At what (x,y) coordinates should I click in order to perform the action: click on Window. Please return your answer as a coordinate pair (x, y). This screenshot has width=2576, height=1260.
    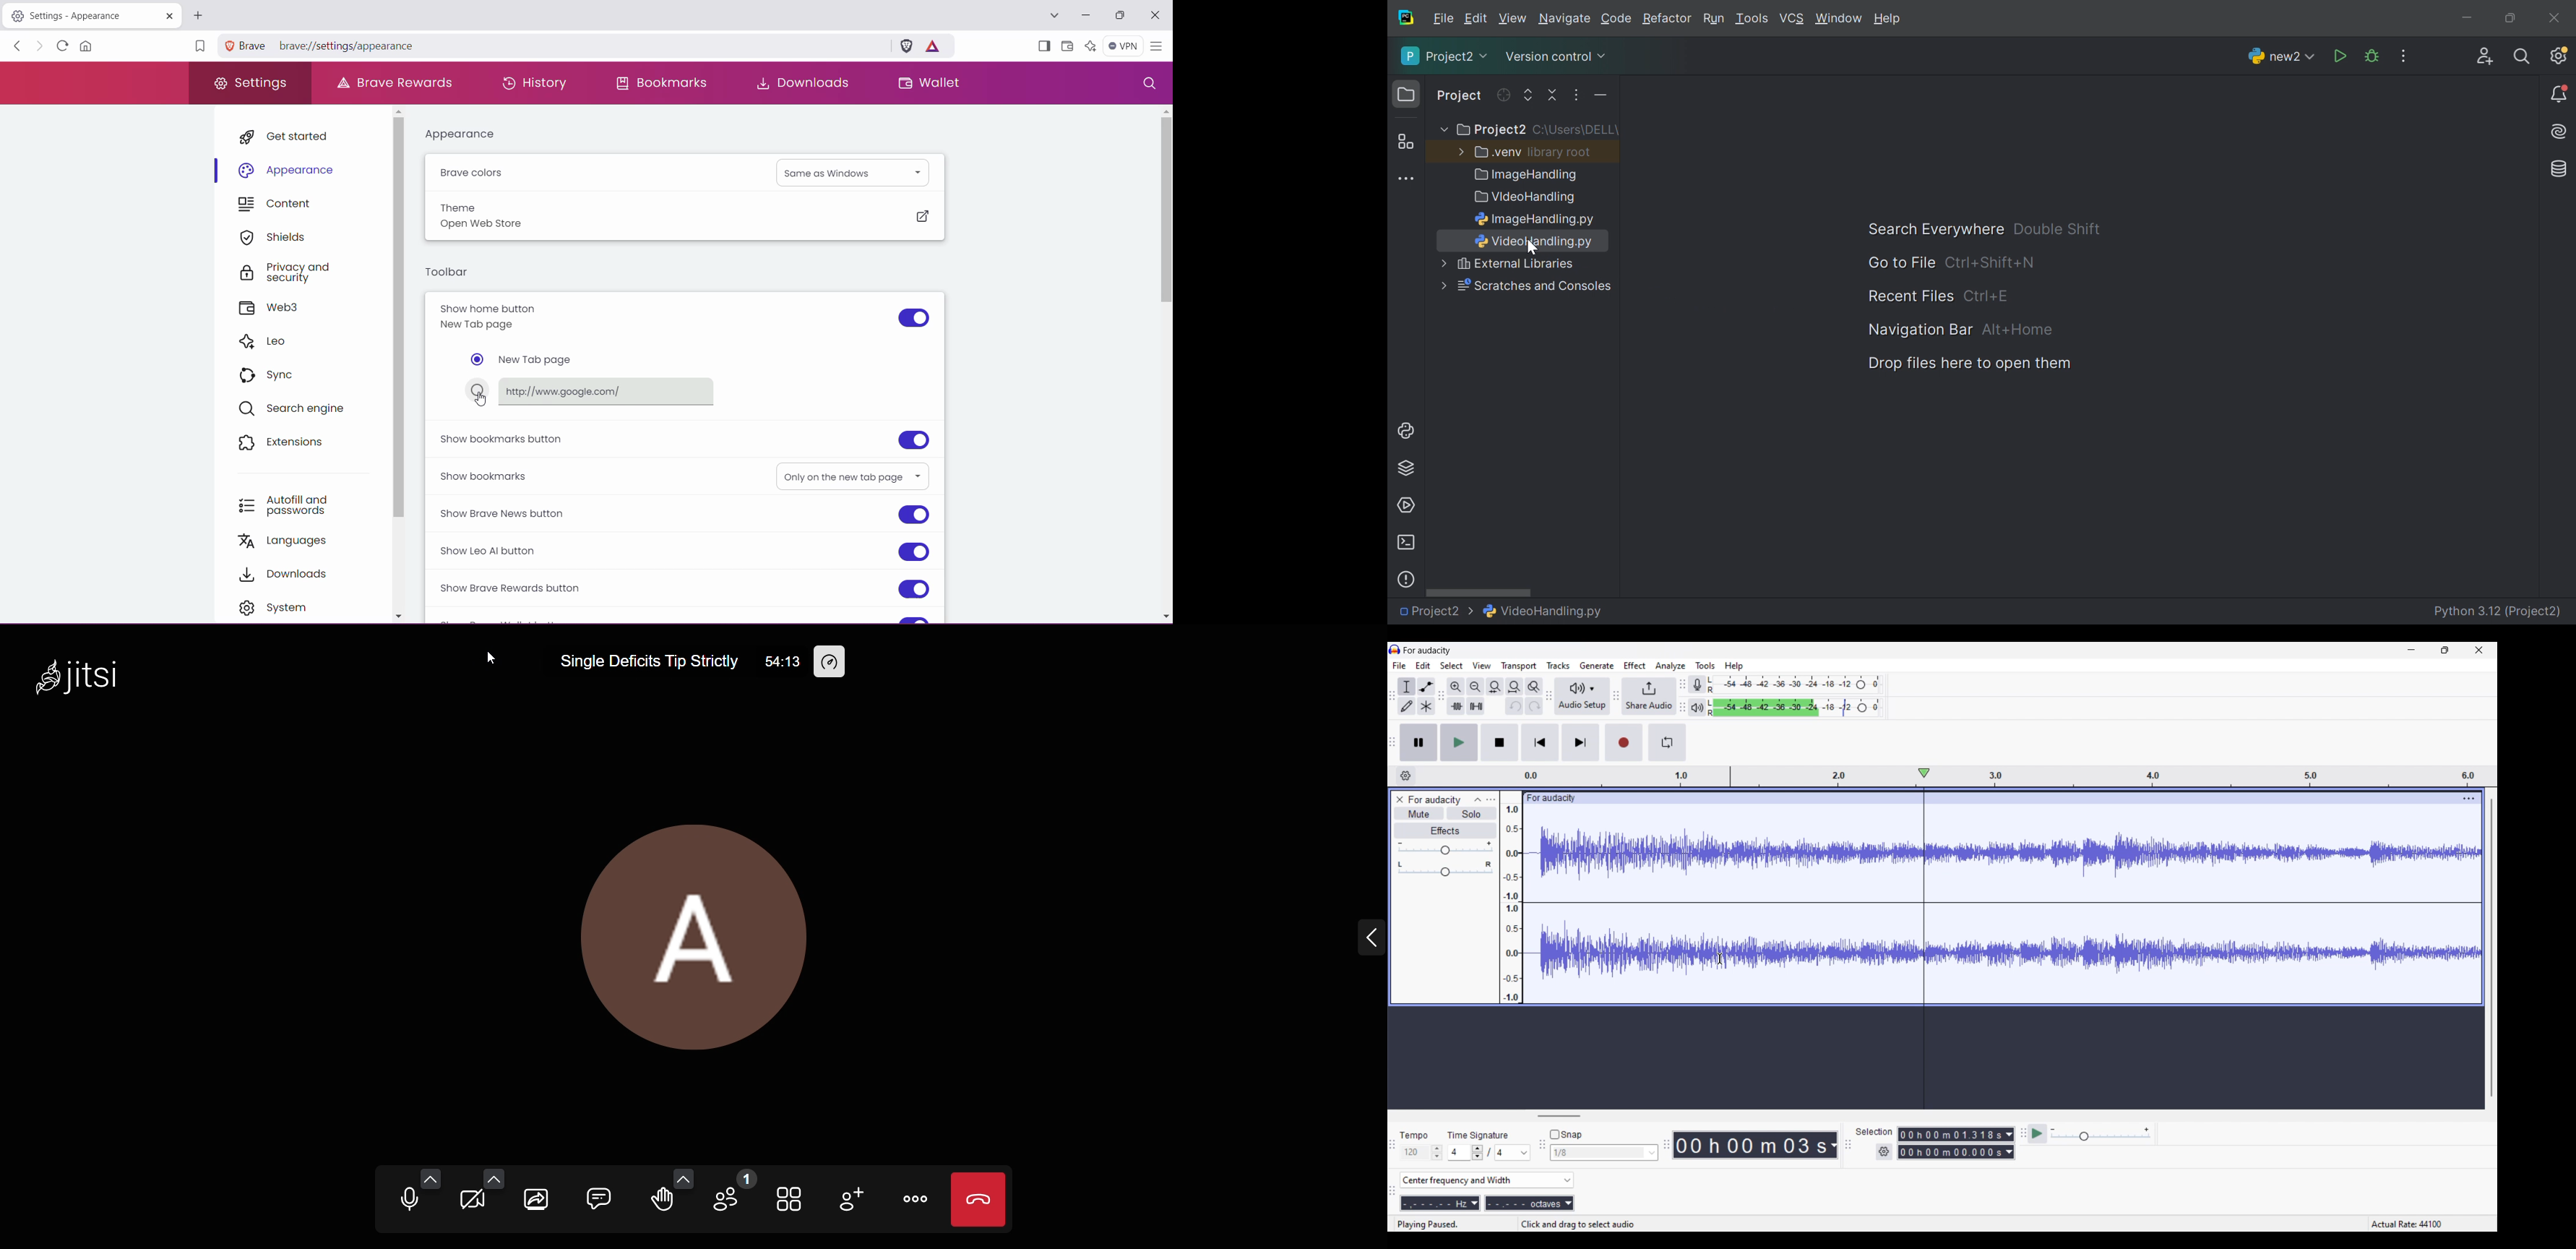
    Looking at the image, I should click on (1839, 20).